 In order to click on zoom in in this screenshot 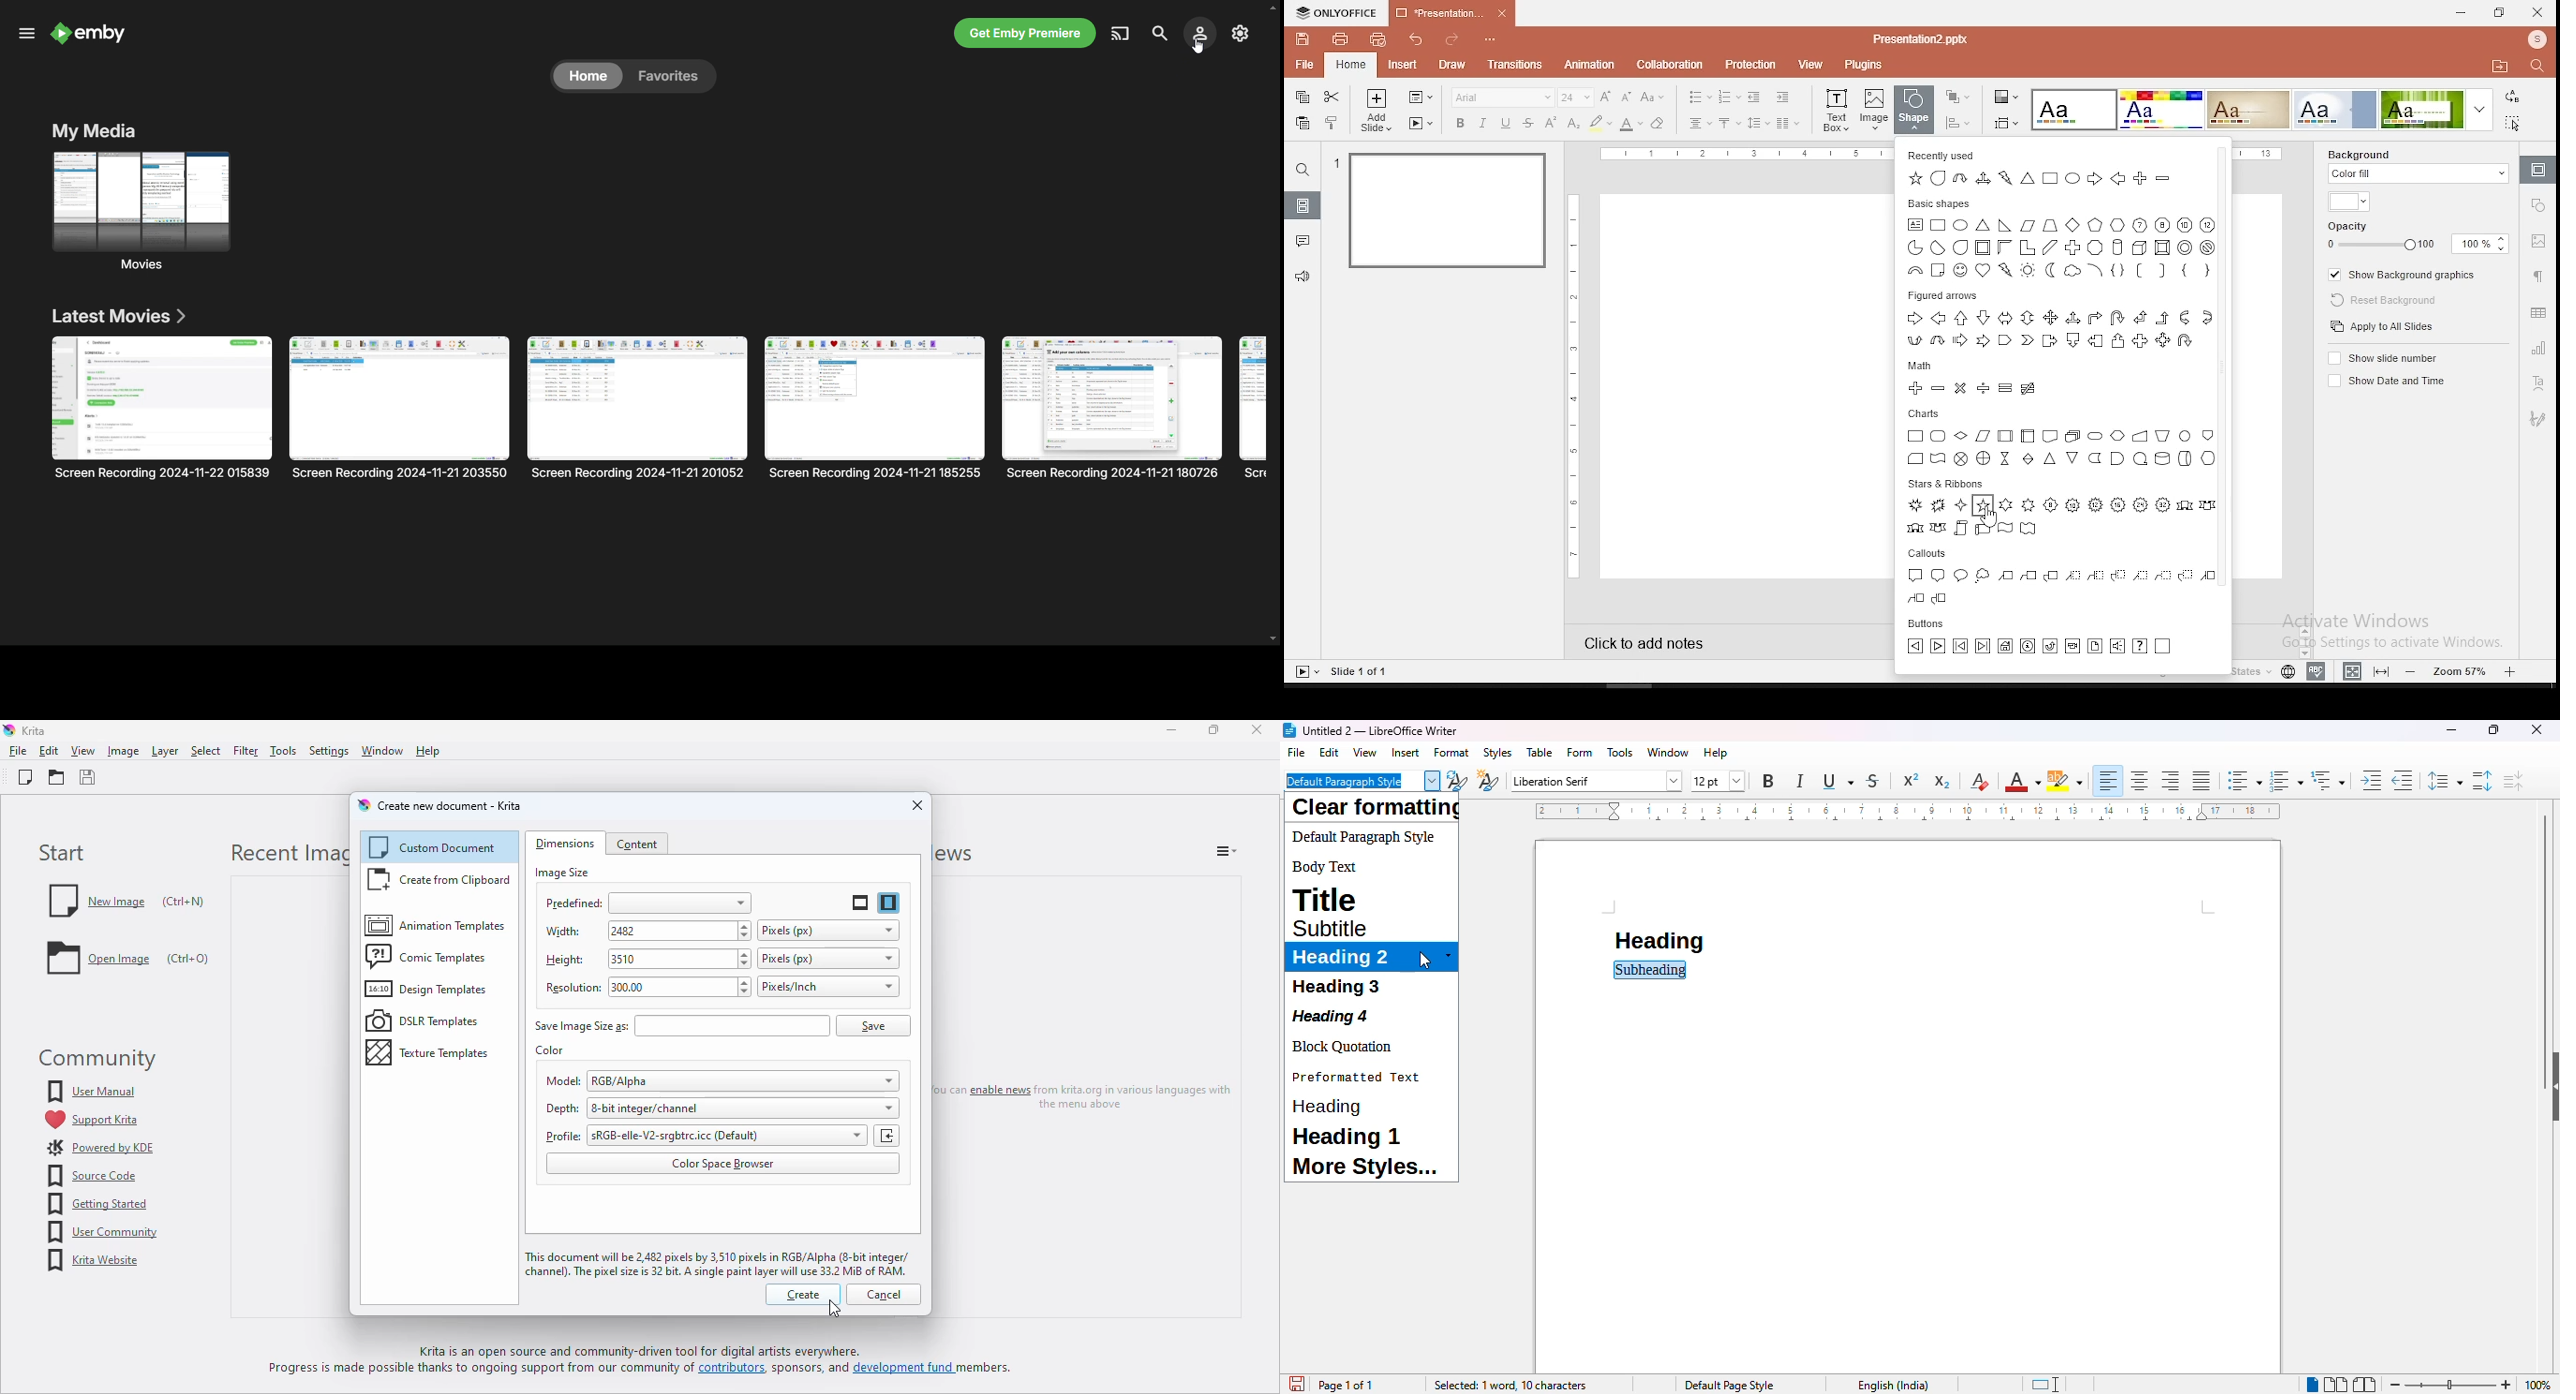, I will do `click(2506, 1385)`.